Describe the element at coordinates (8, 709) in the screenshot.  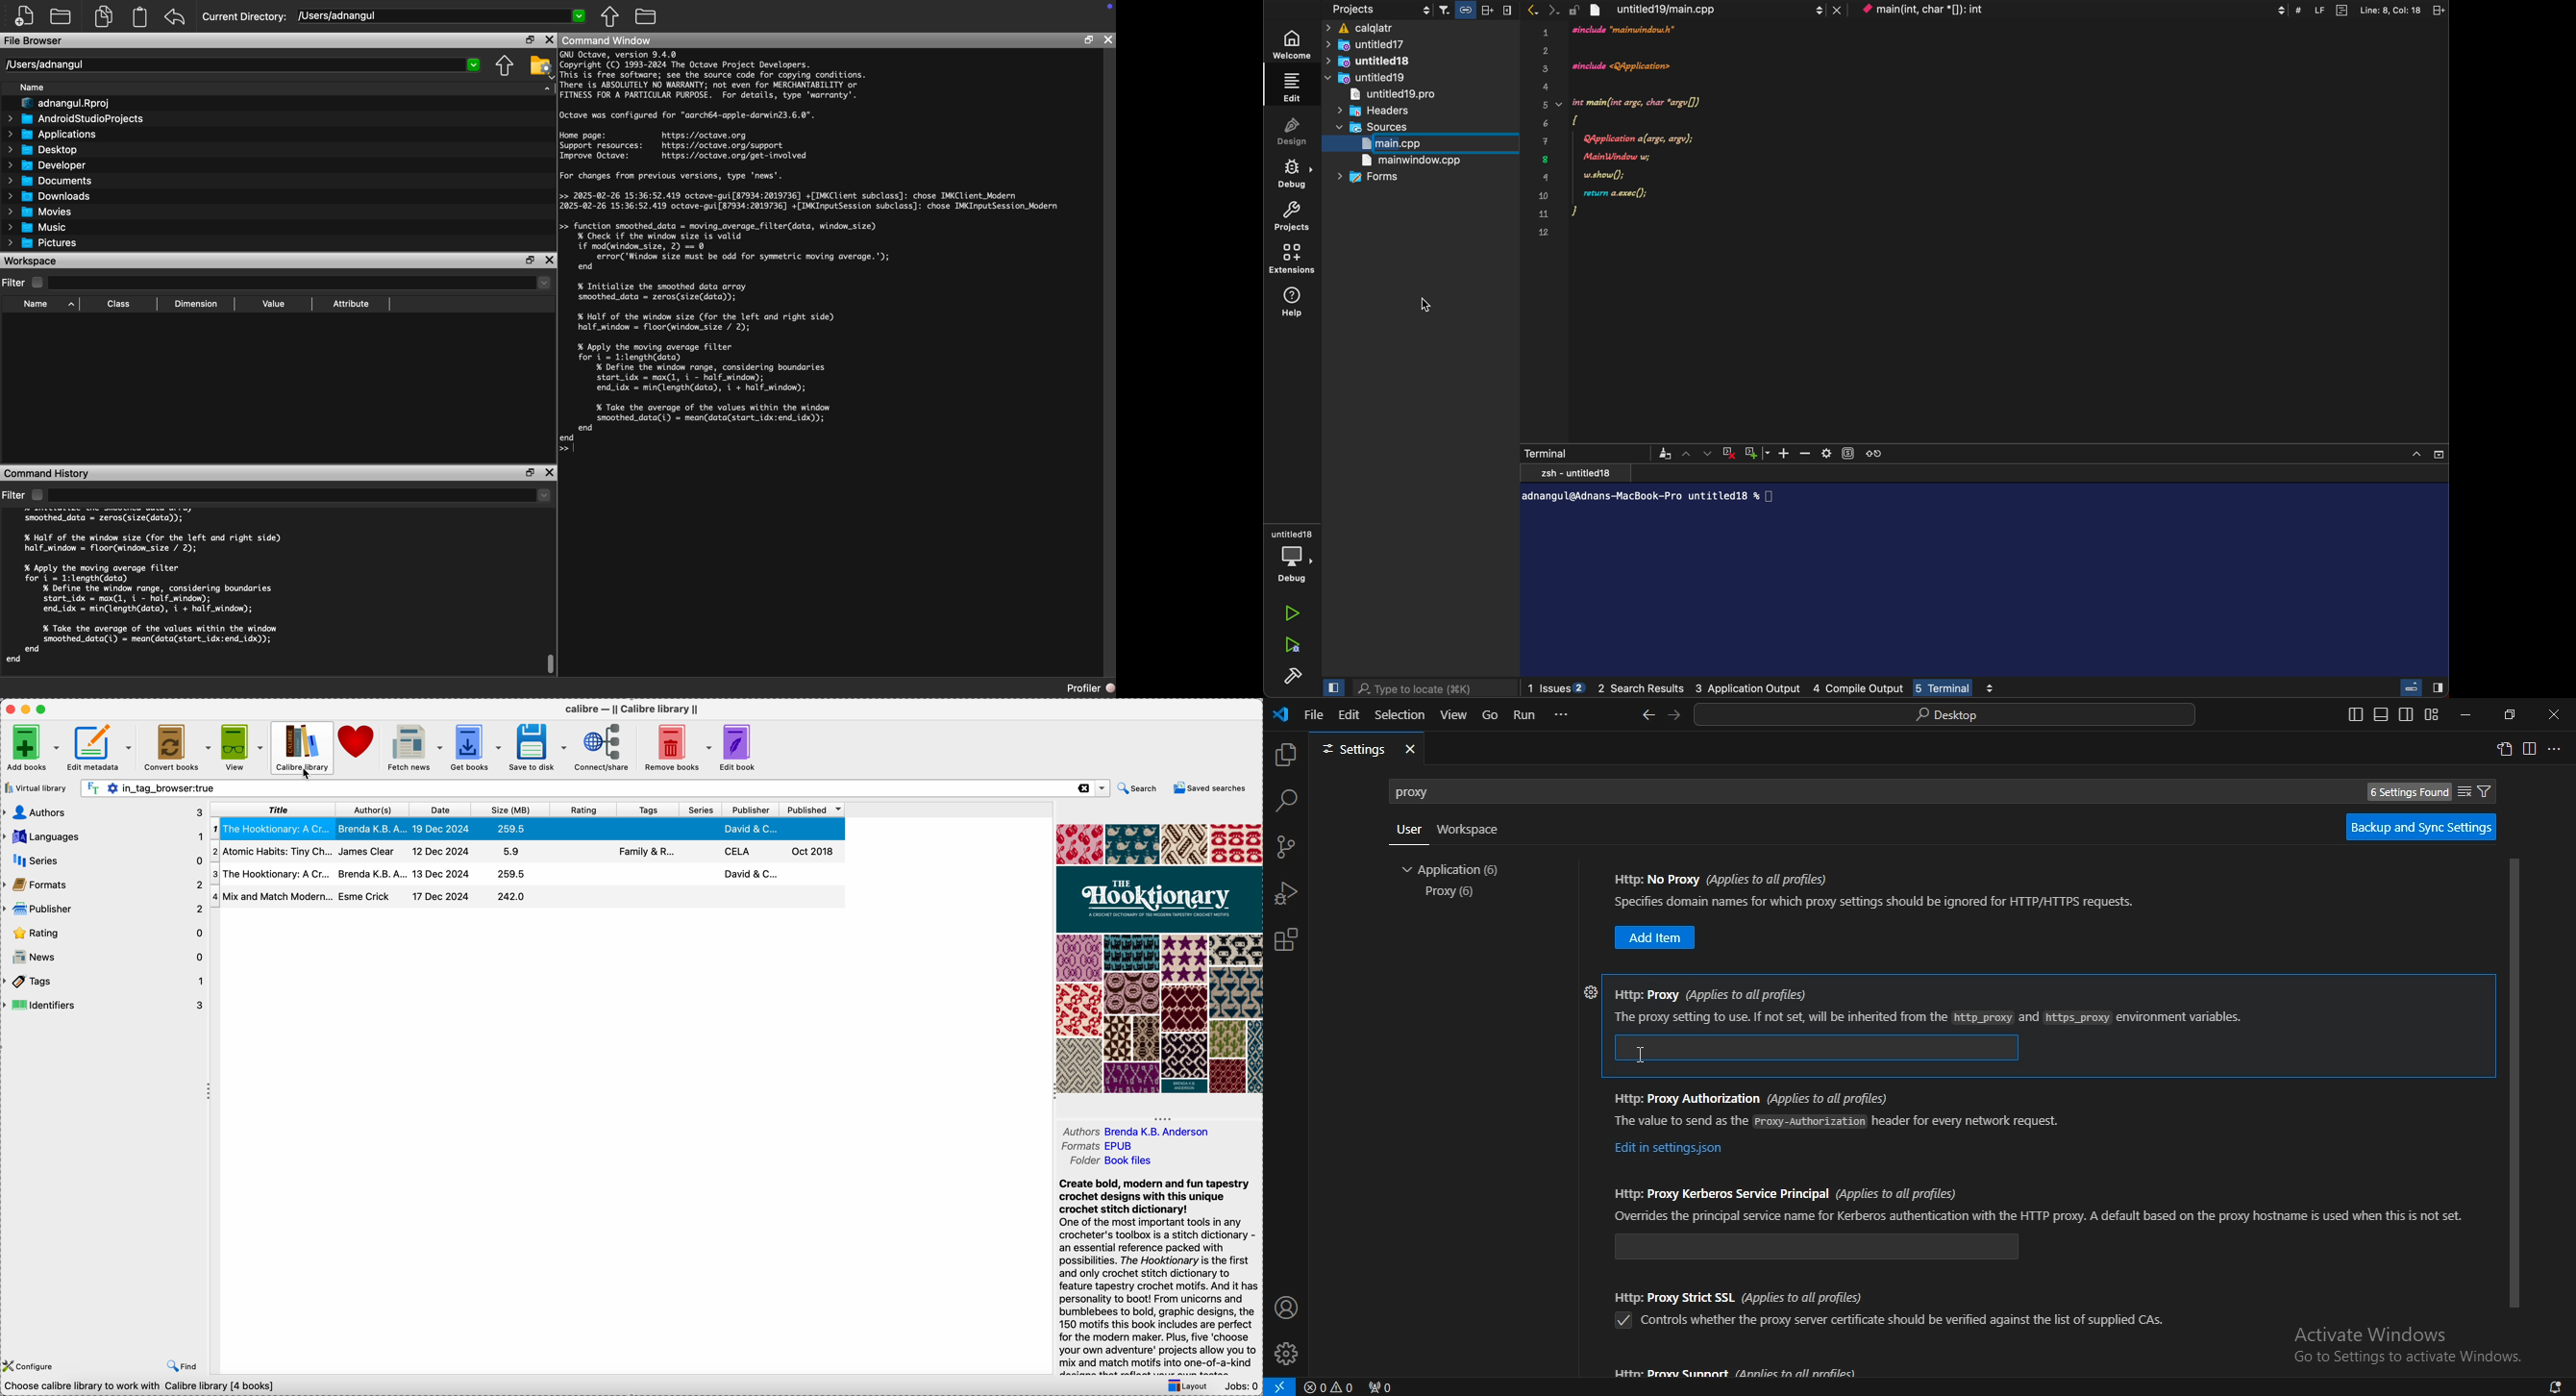
I see `close app` at that location.